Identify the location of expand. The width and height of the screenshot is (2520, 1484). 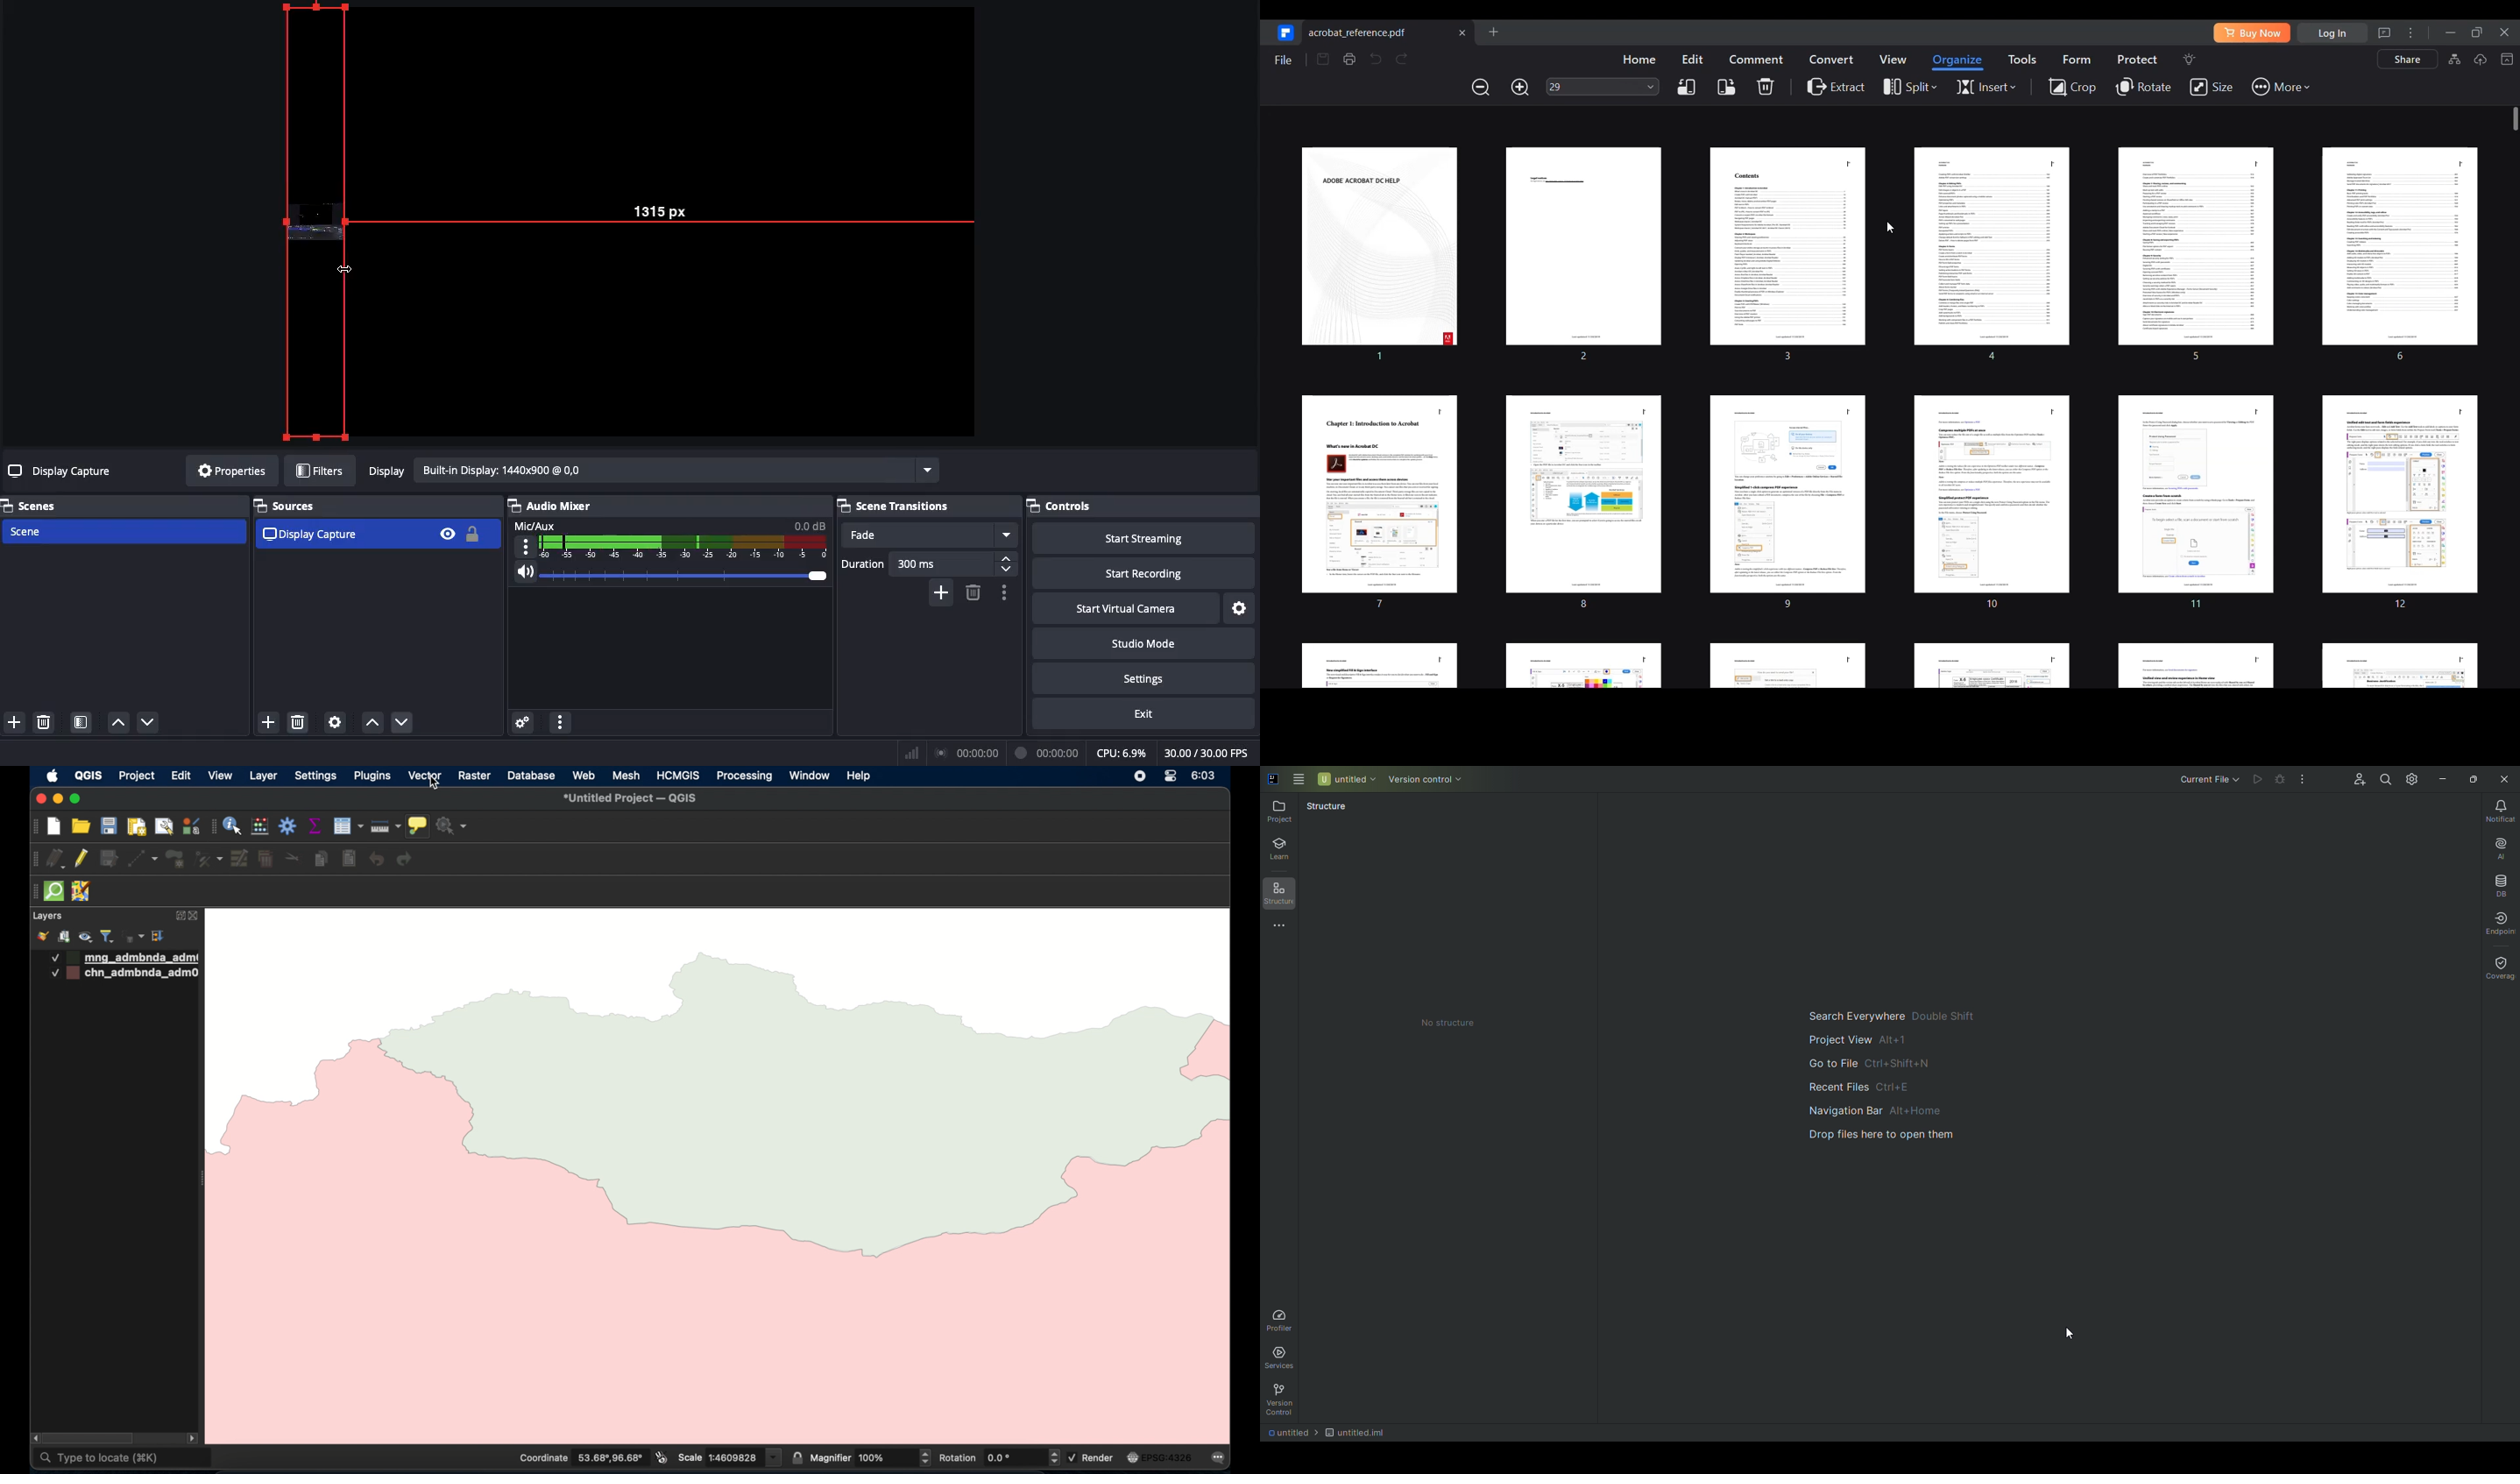
(178, 917).